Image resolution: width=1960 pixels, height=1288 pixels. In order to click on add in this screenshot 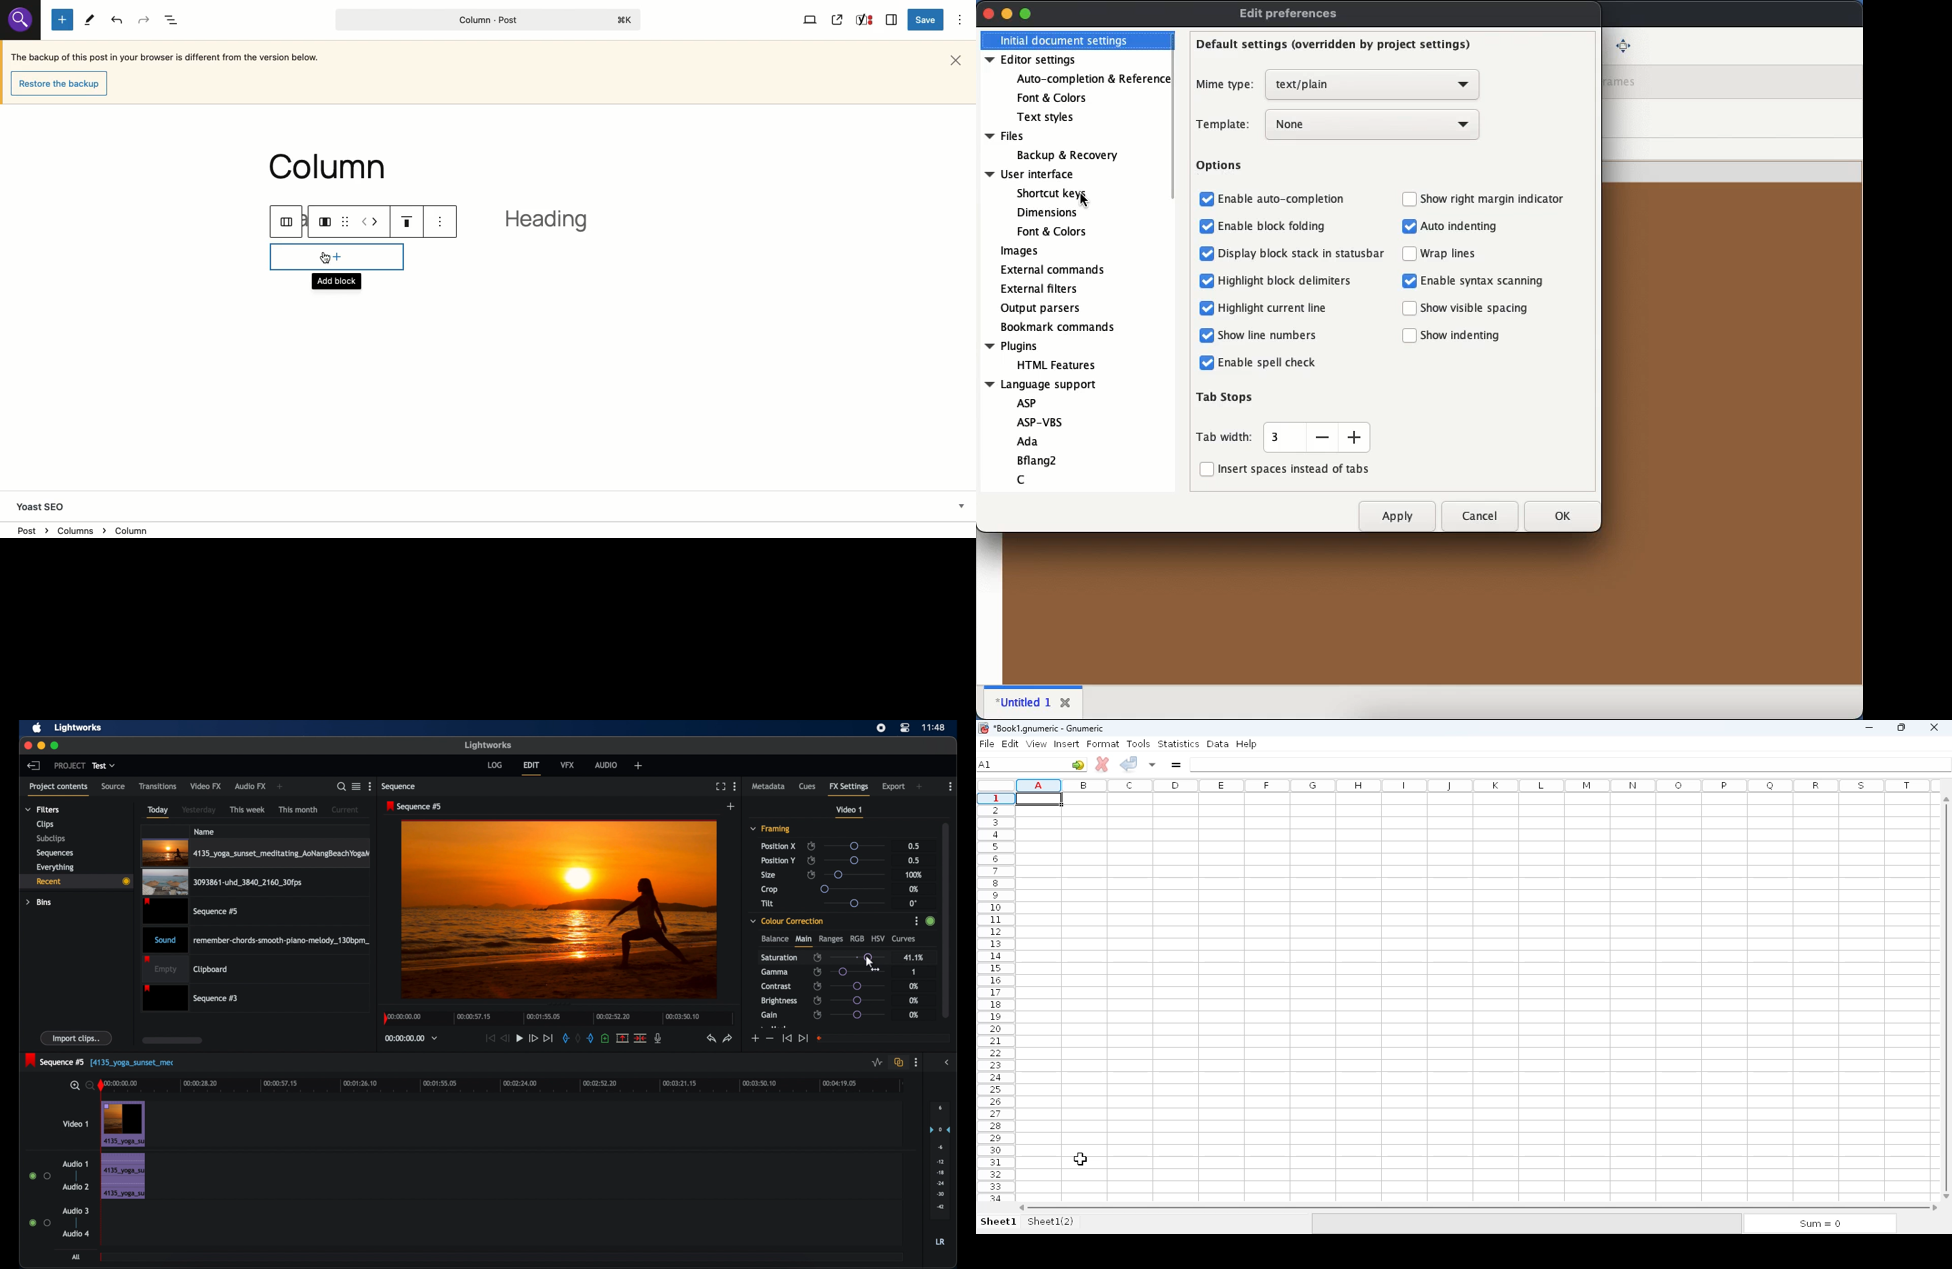, I will do `click(281, 787)`.